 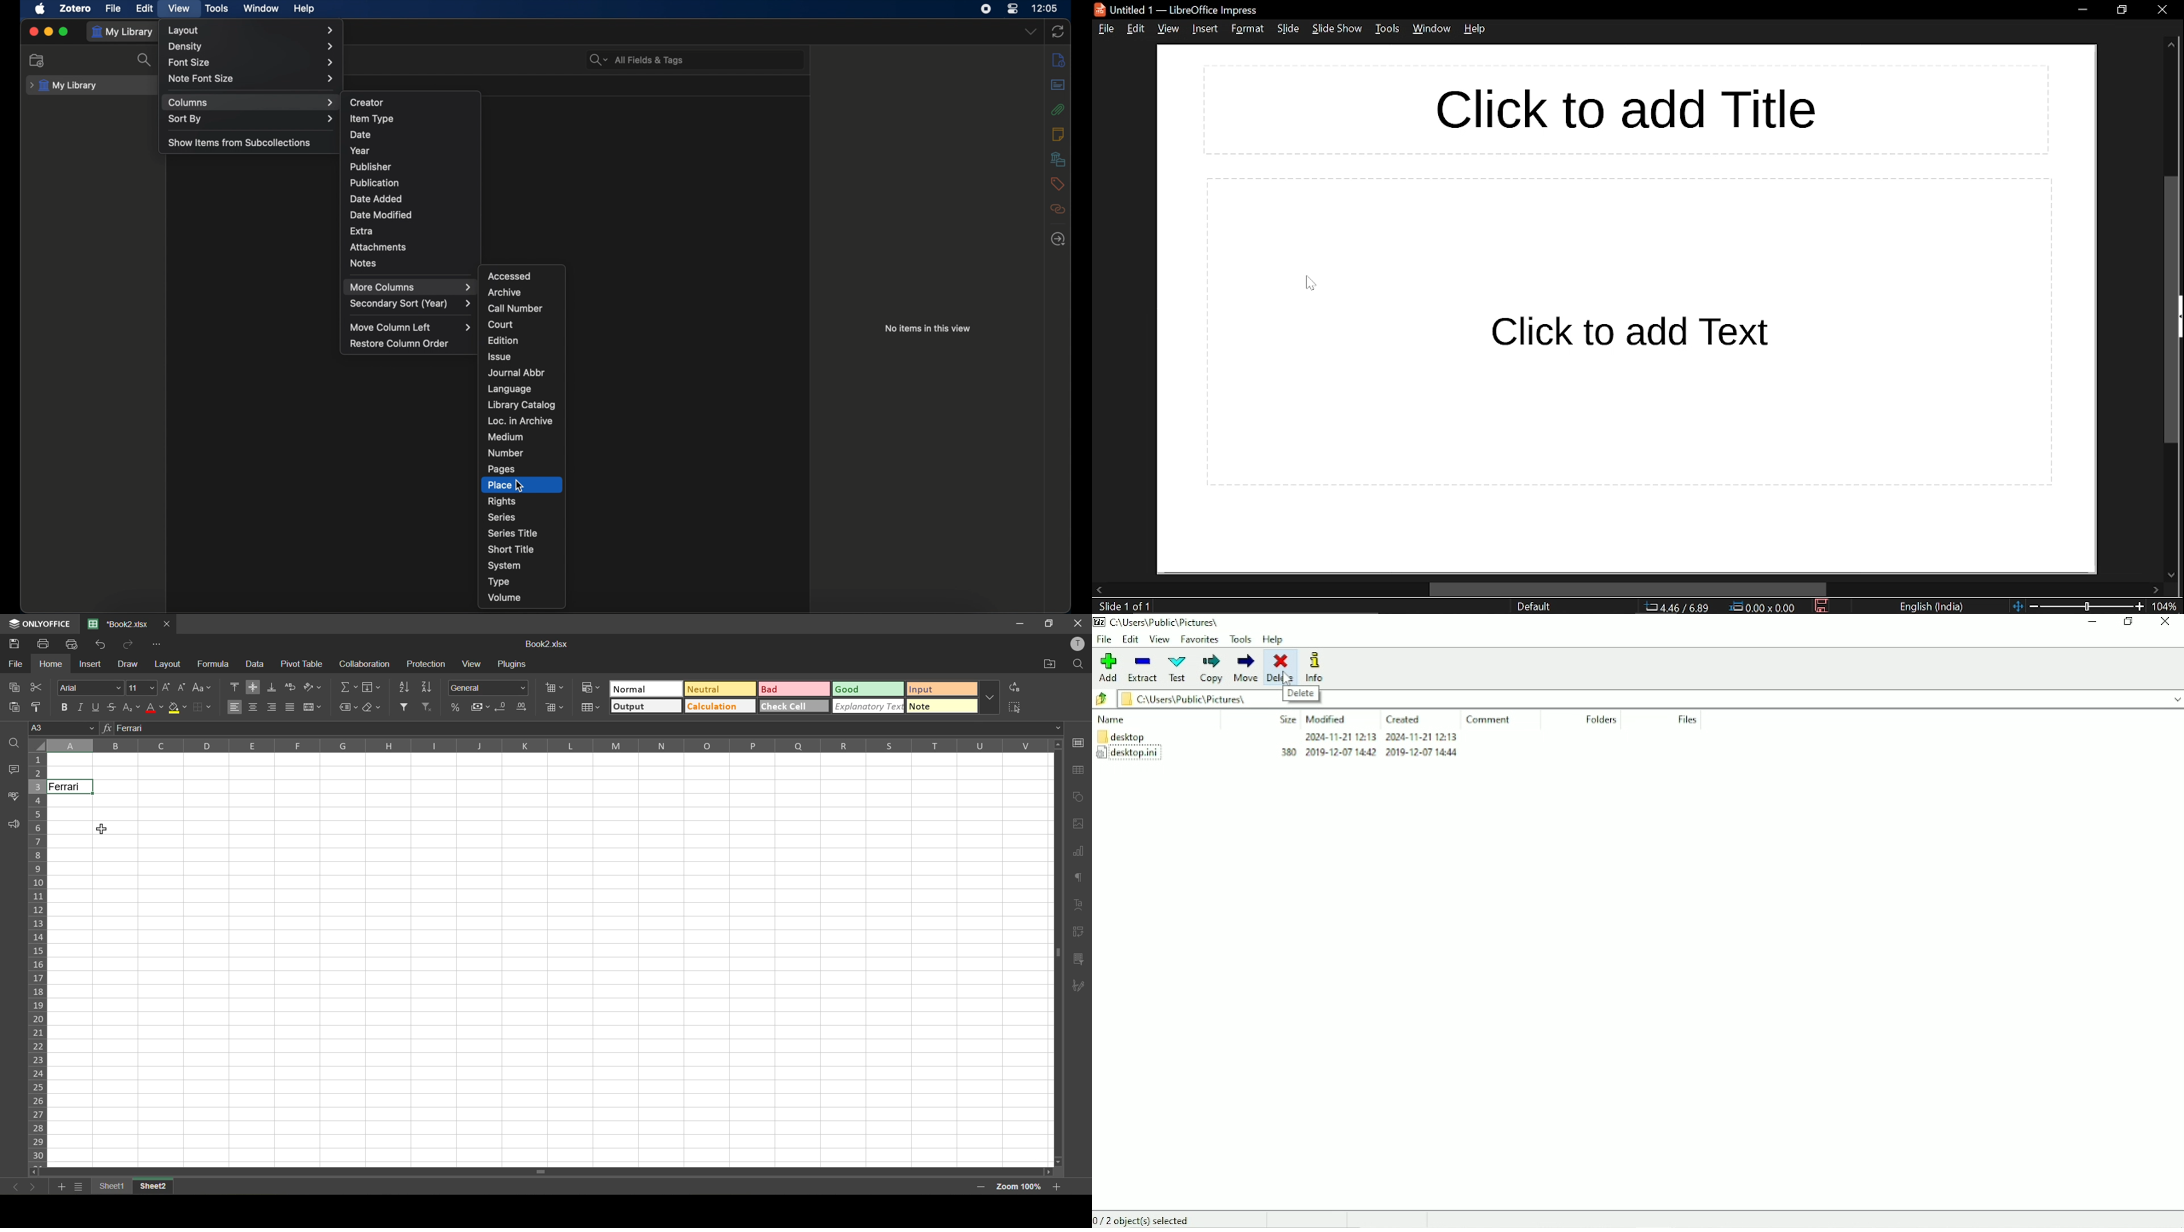 What do you see at coordinates (521, 404) in the screenshot?
I see `library catalog` at bounding box center [521, 404].